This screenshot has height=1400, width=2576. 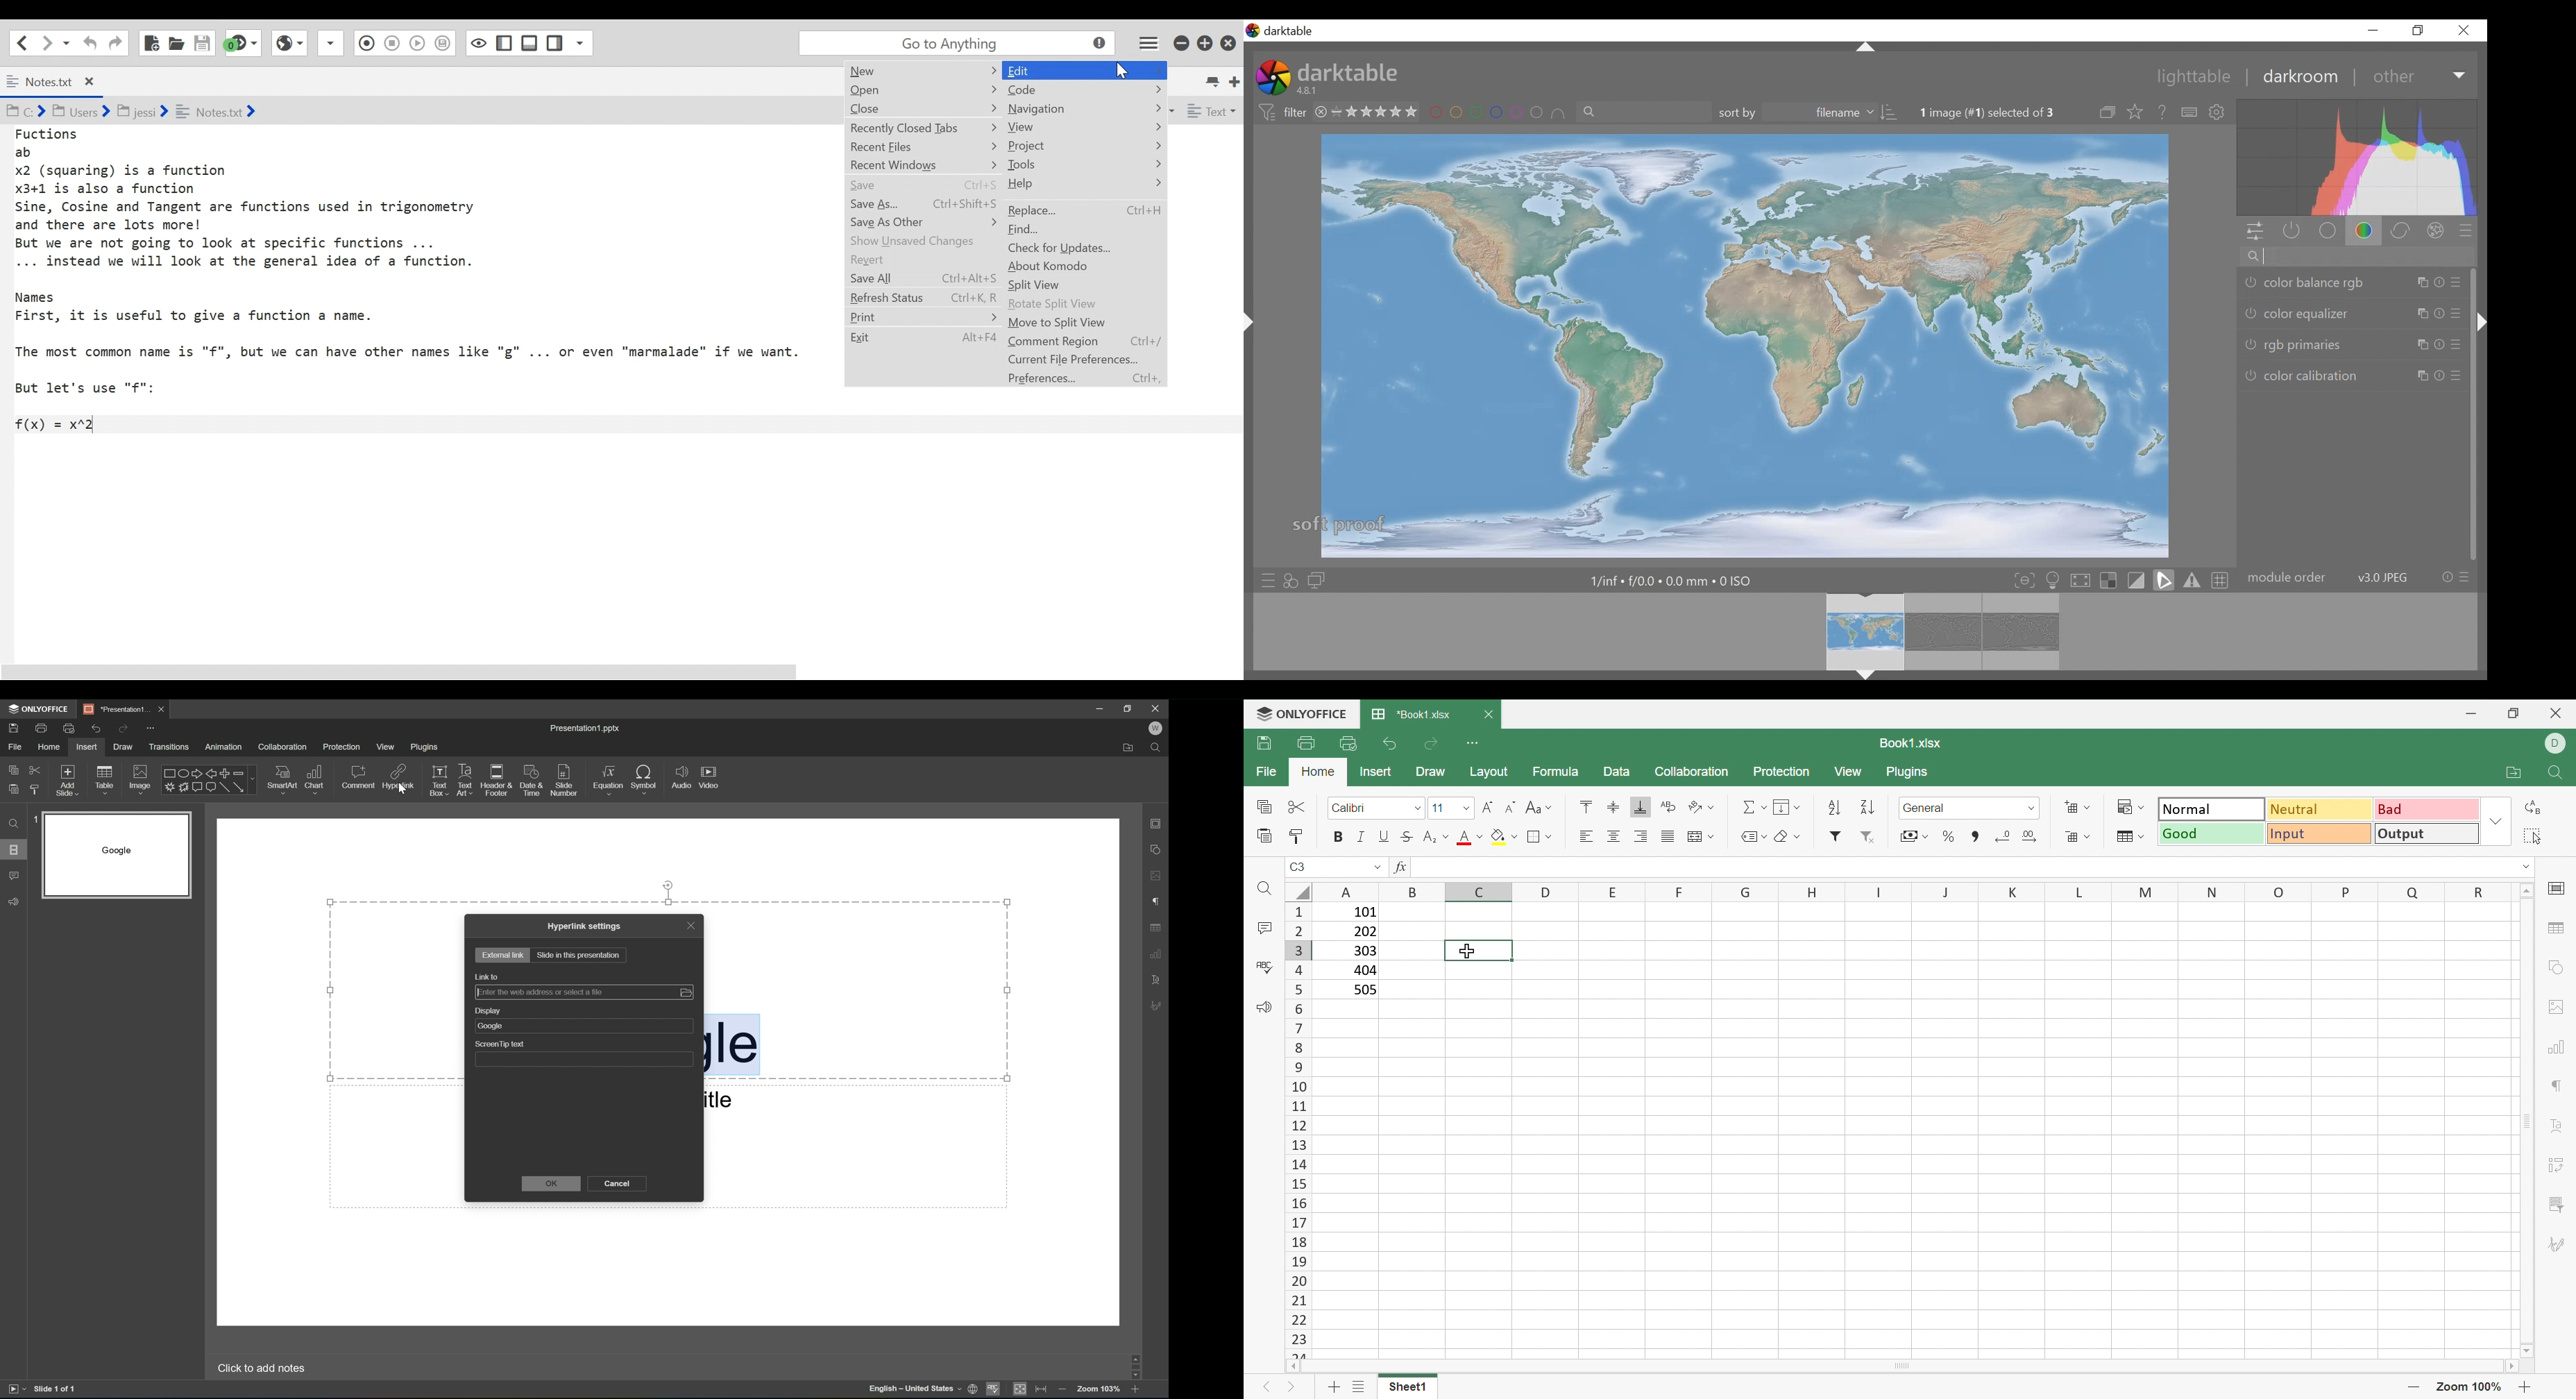 I want to click on Filter, so click(x=1836, y=838).